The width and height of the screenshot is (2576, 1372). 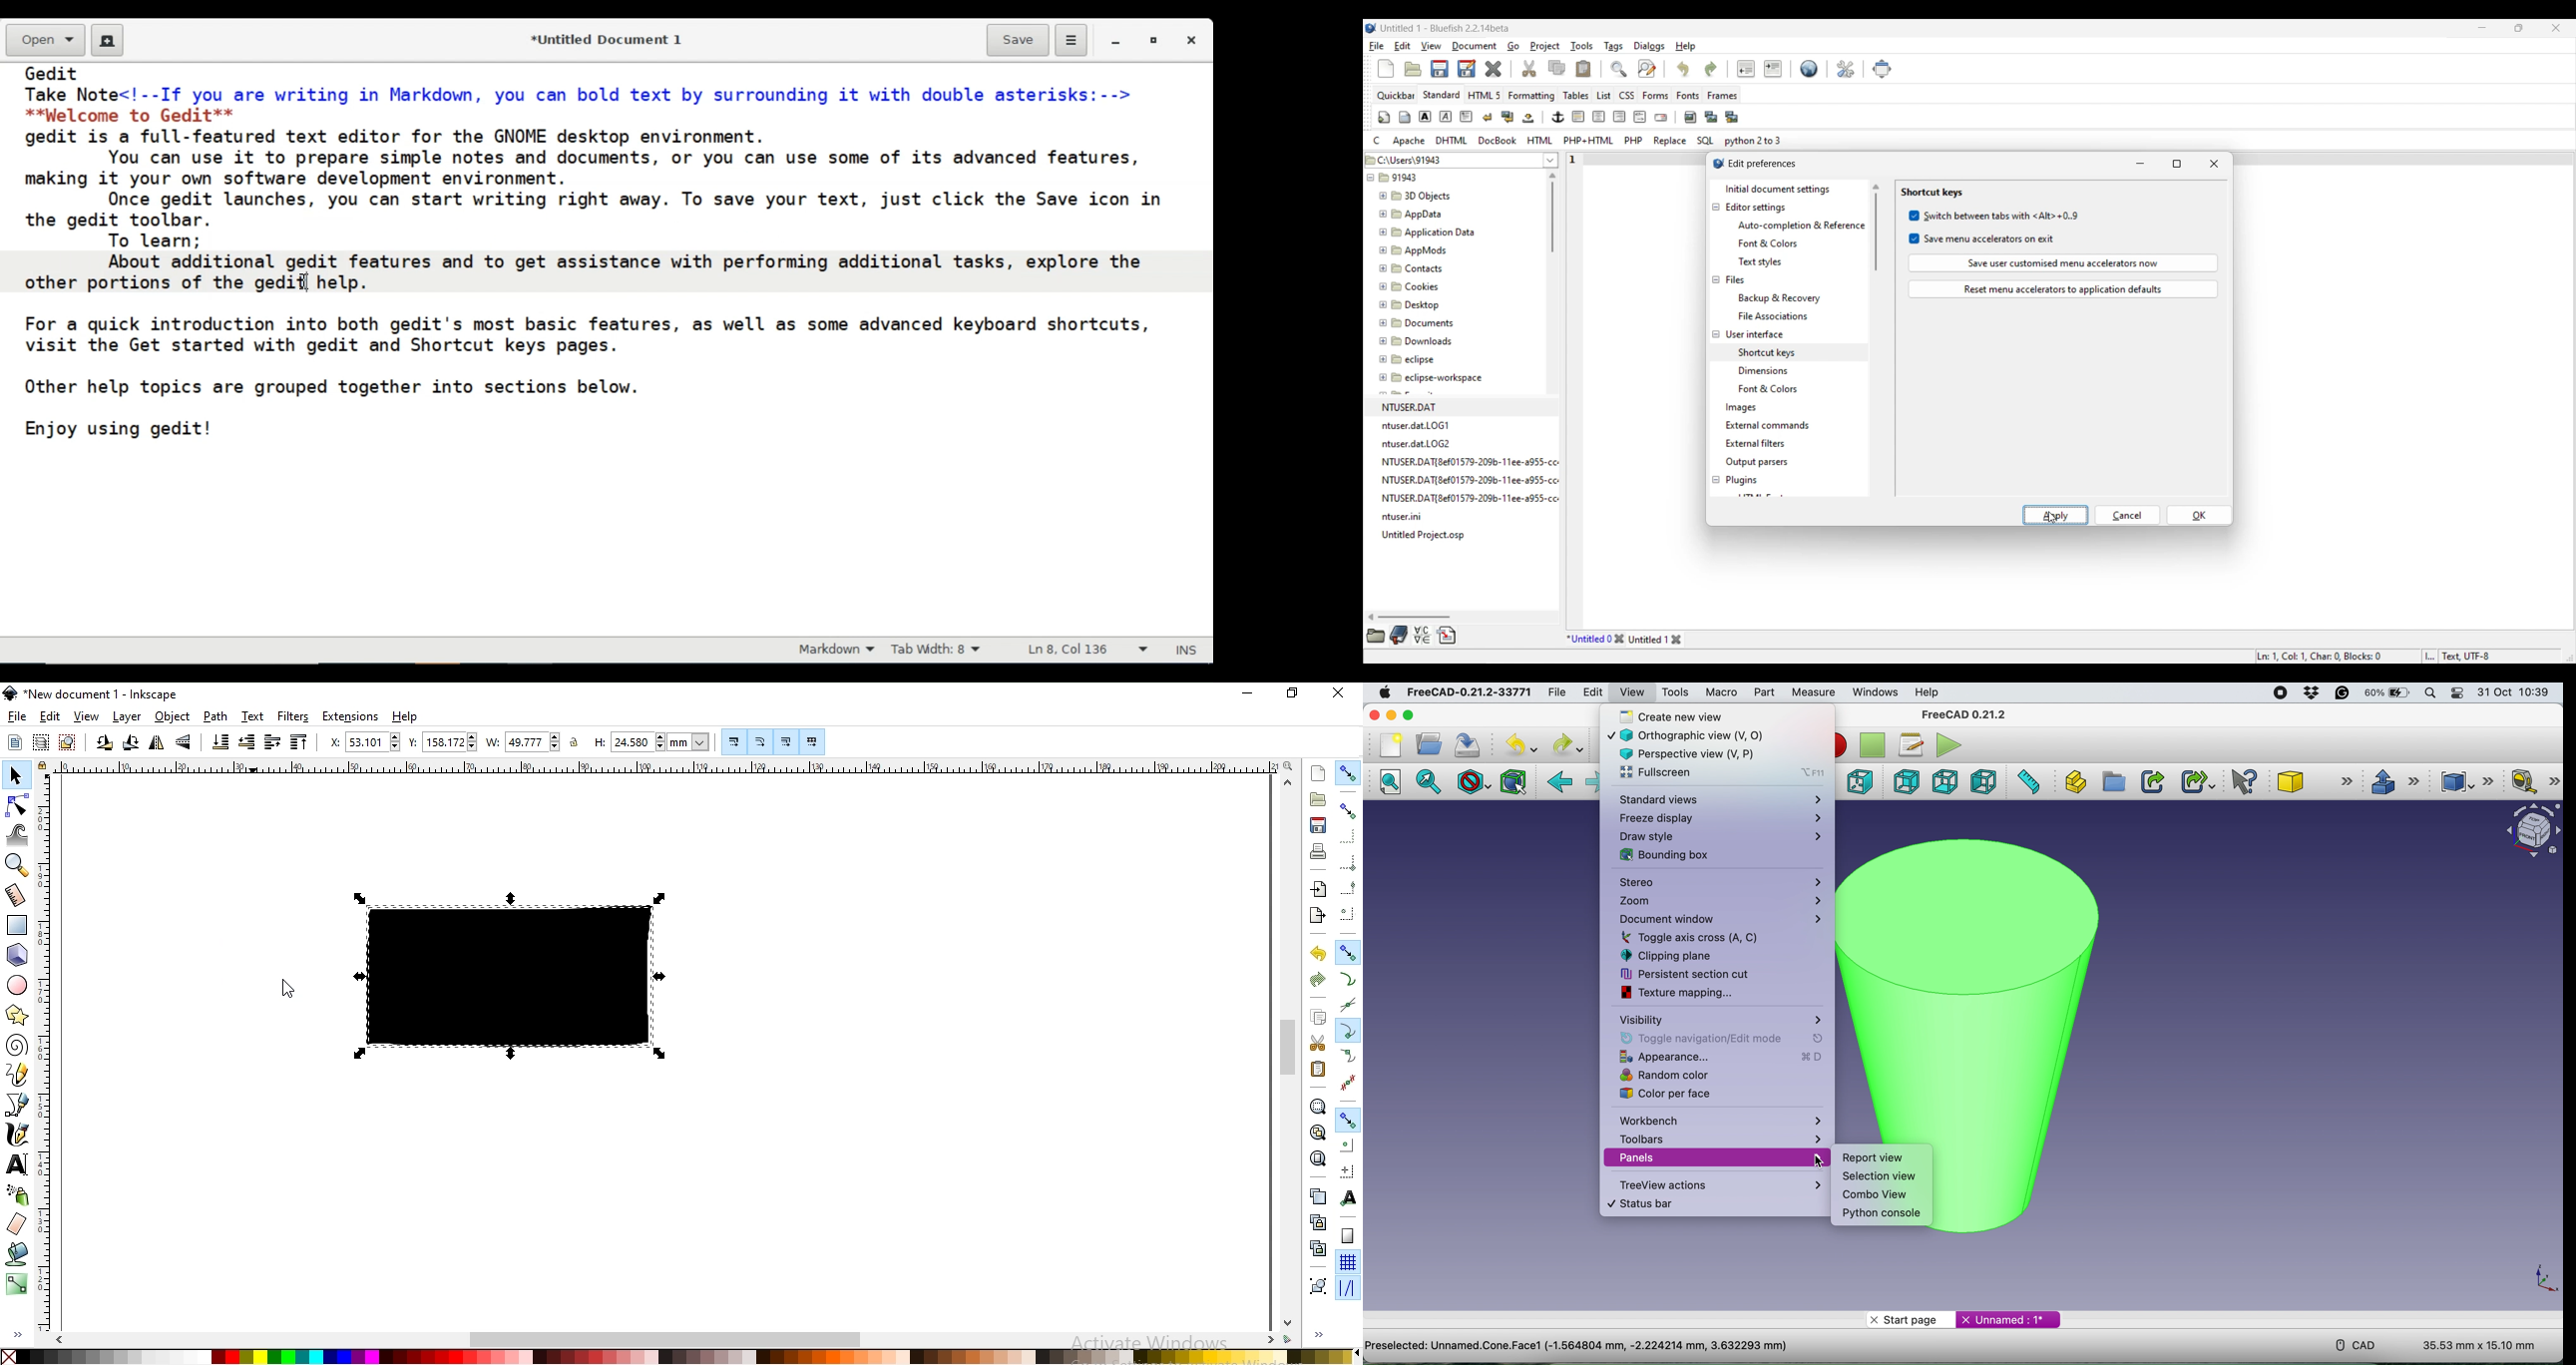 I want to click on file, so click(x=15, y=716).